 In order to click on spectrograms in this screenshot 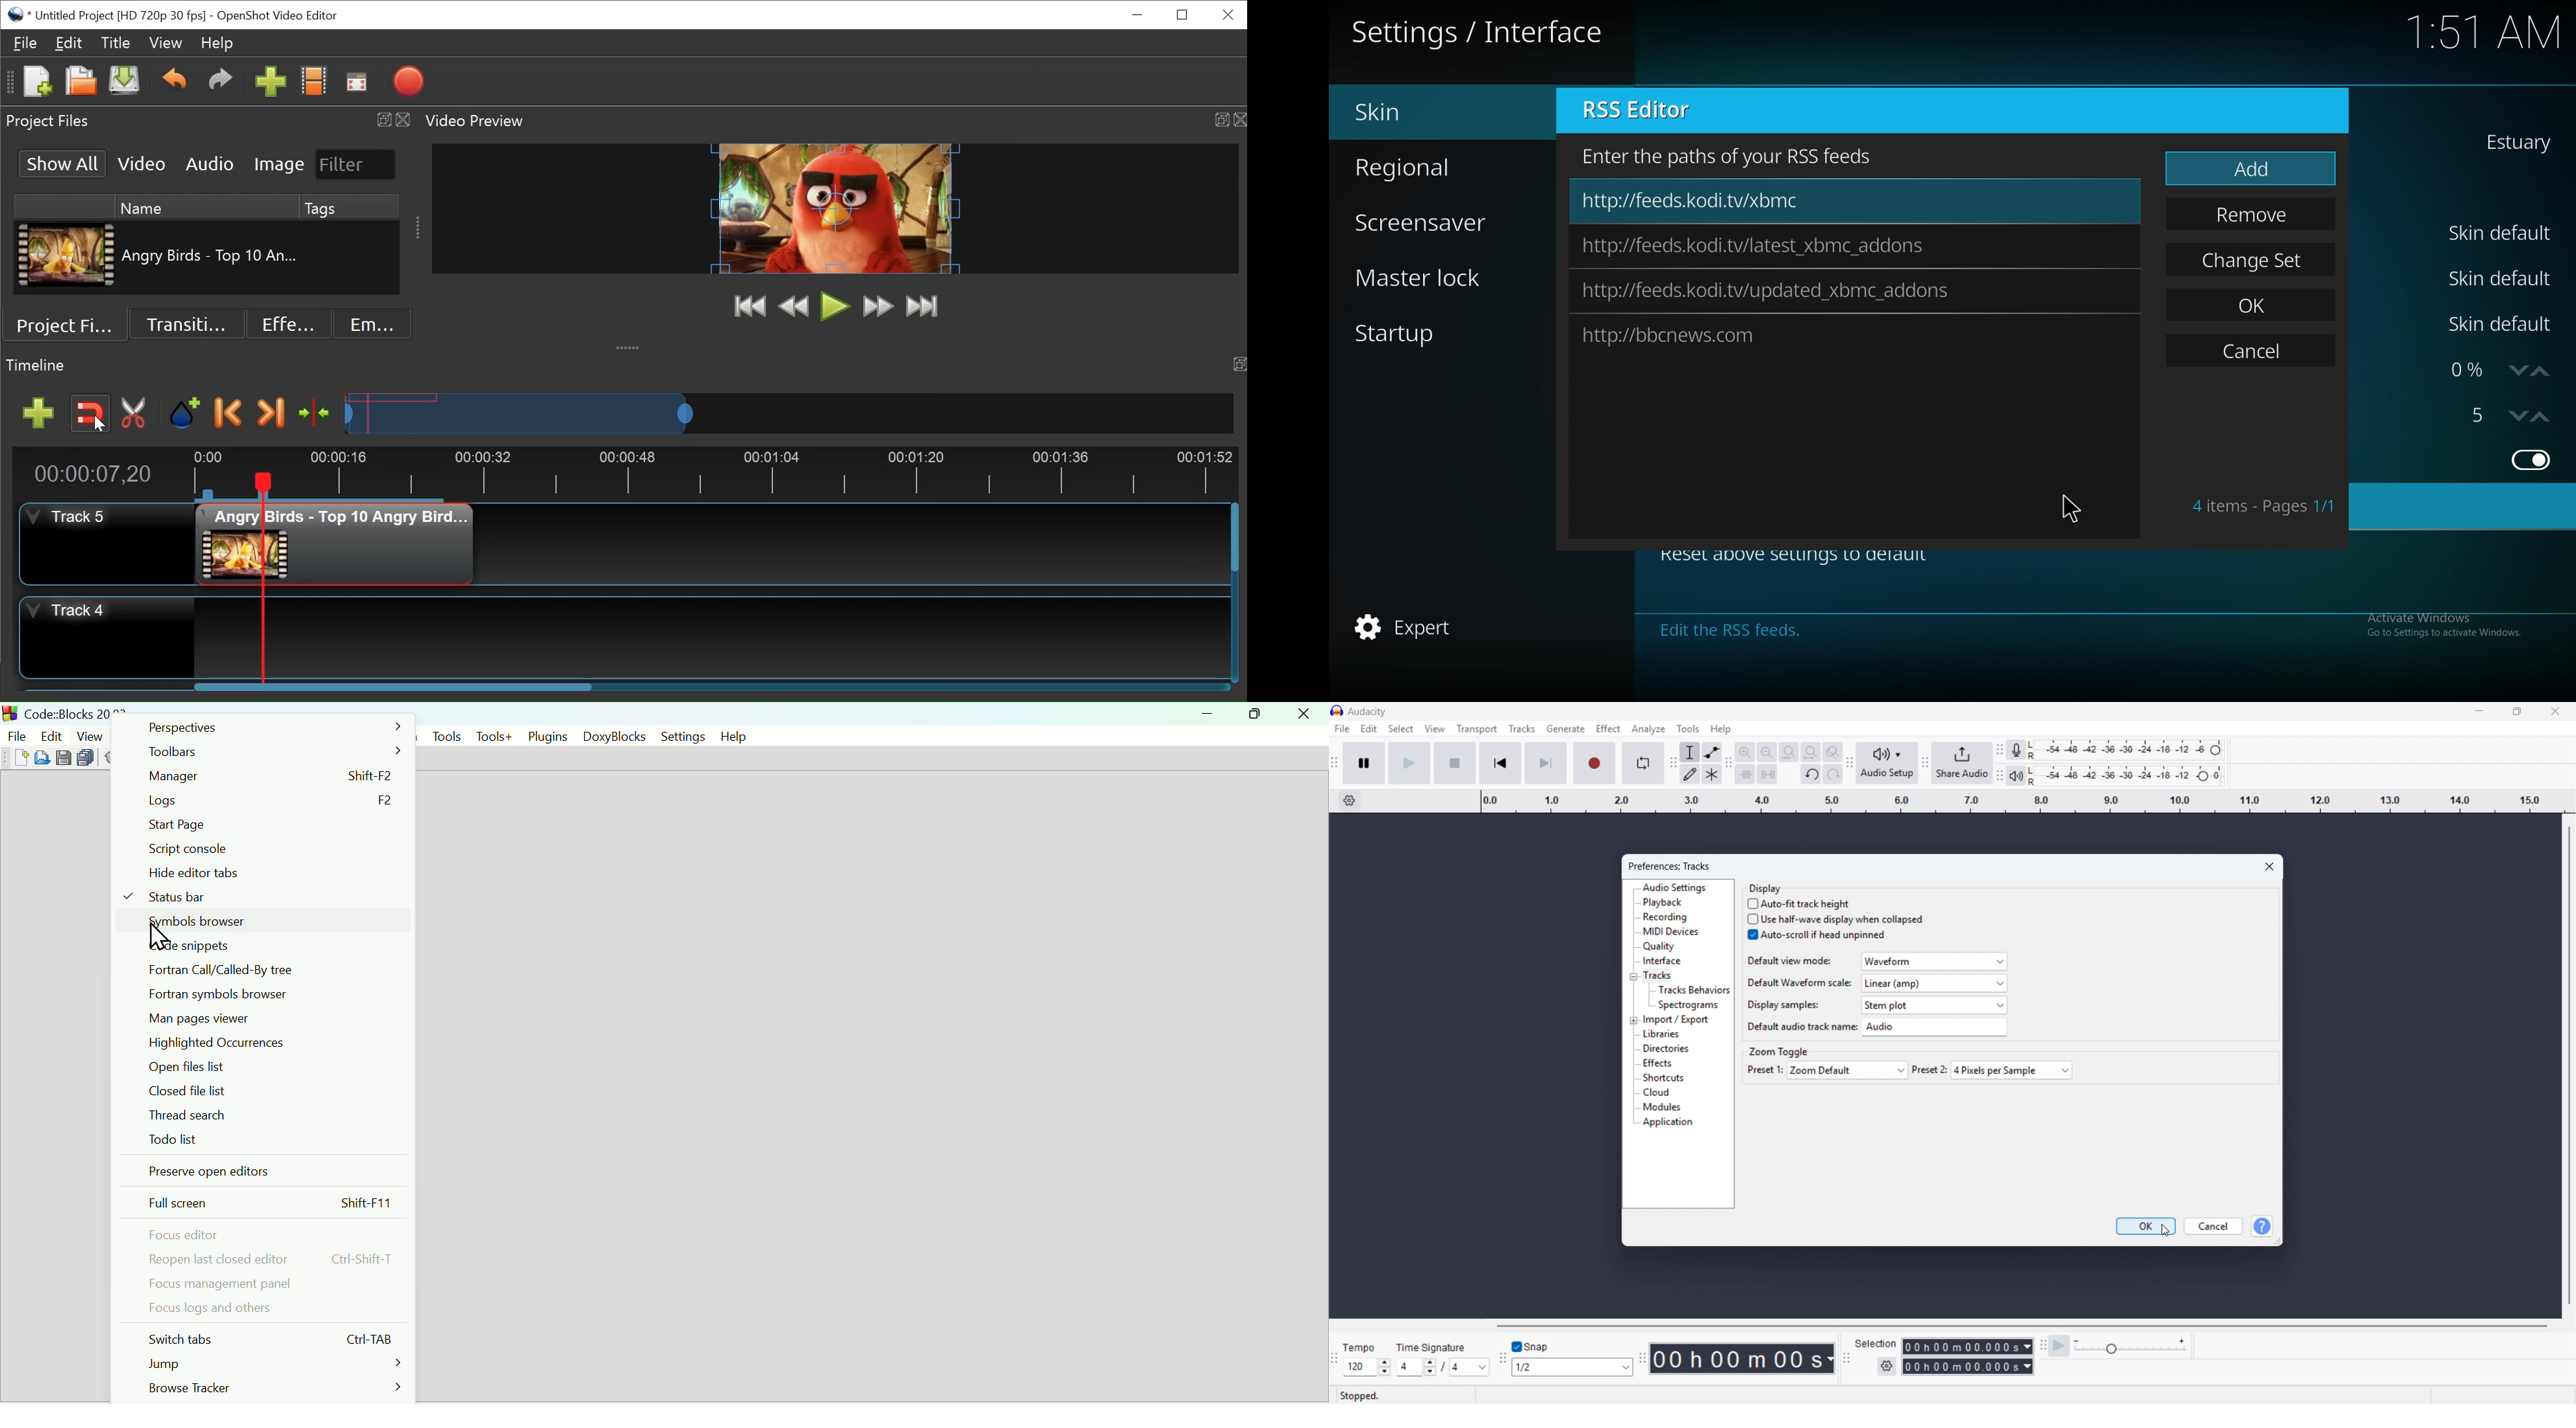, I will do `click(1689, 1005)`.